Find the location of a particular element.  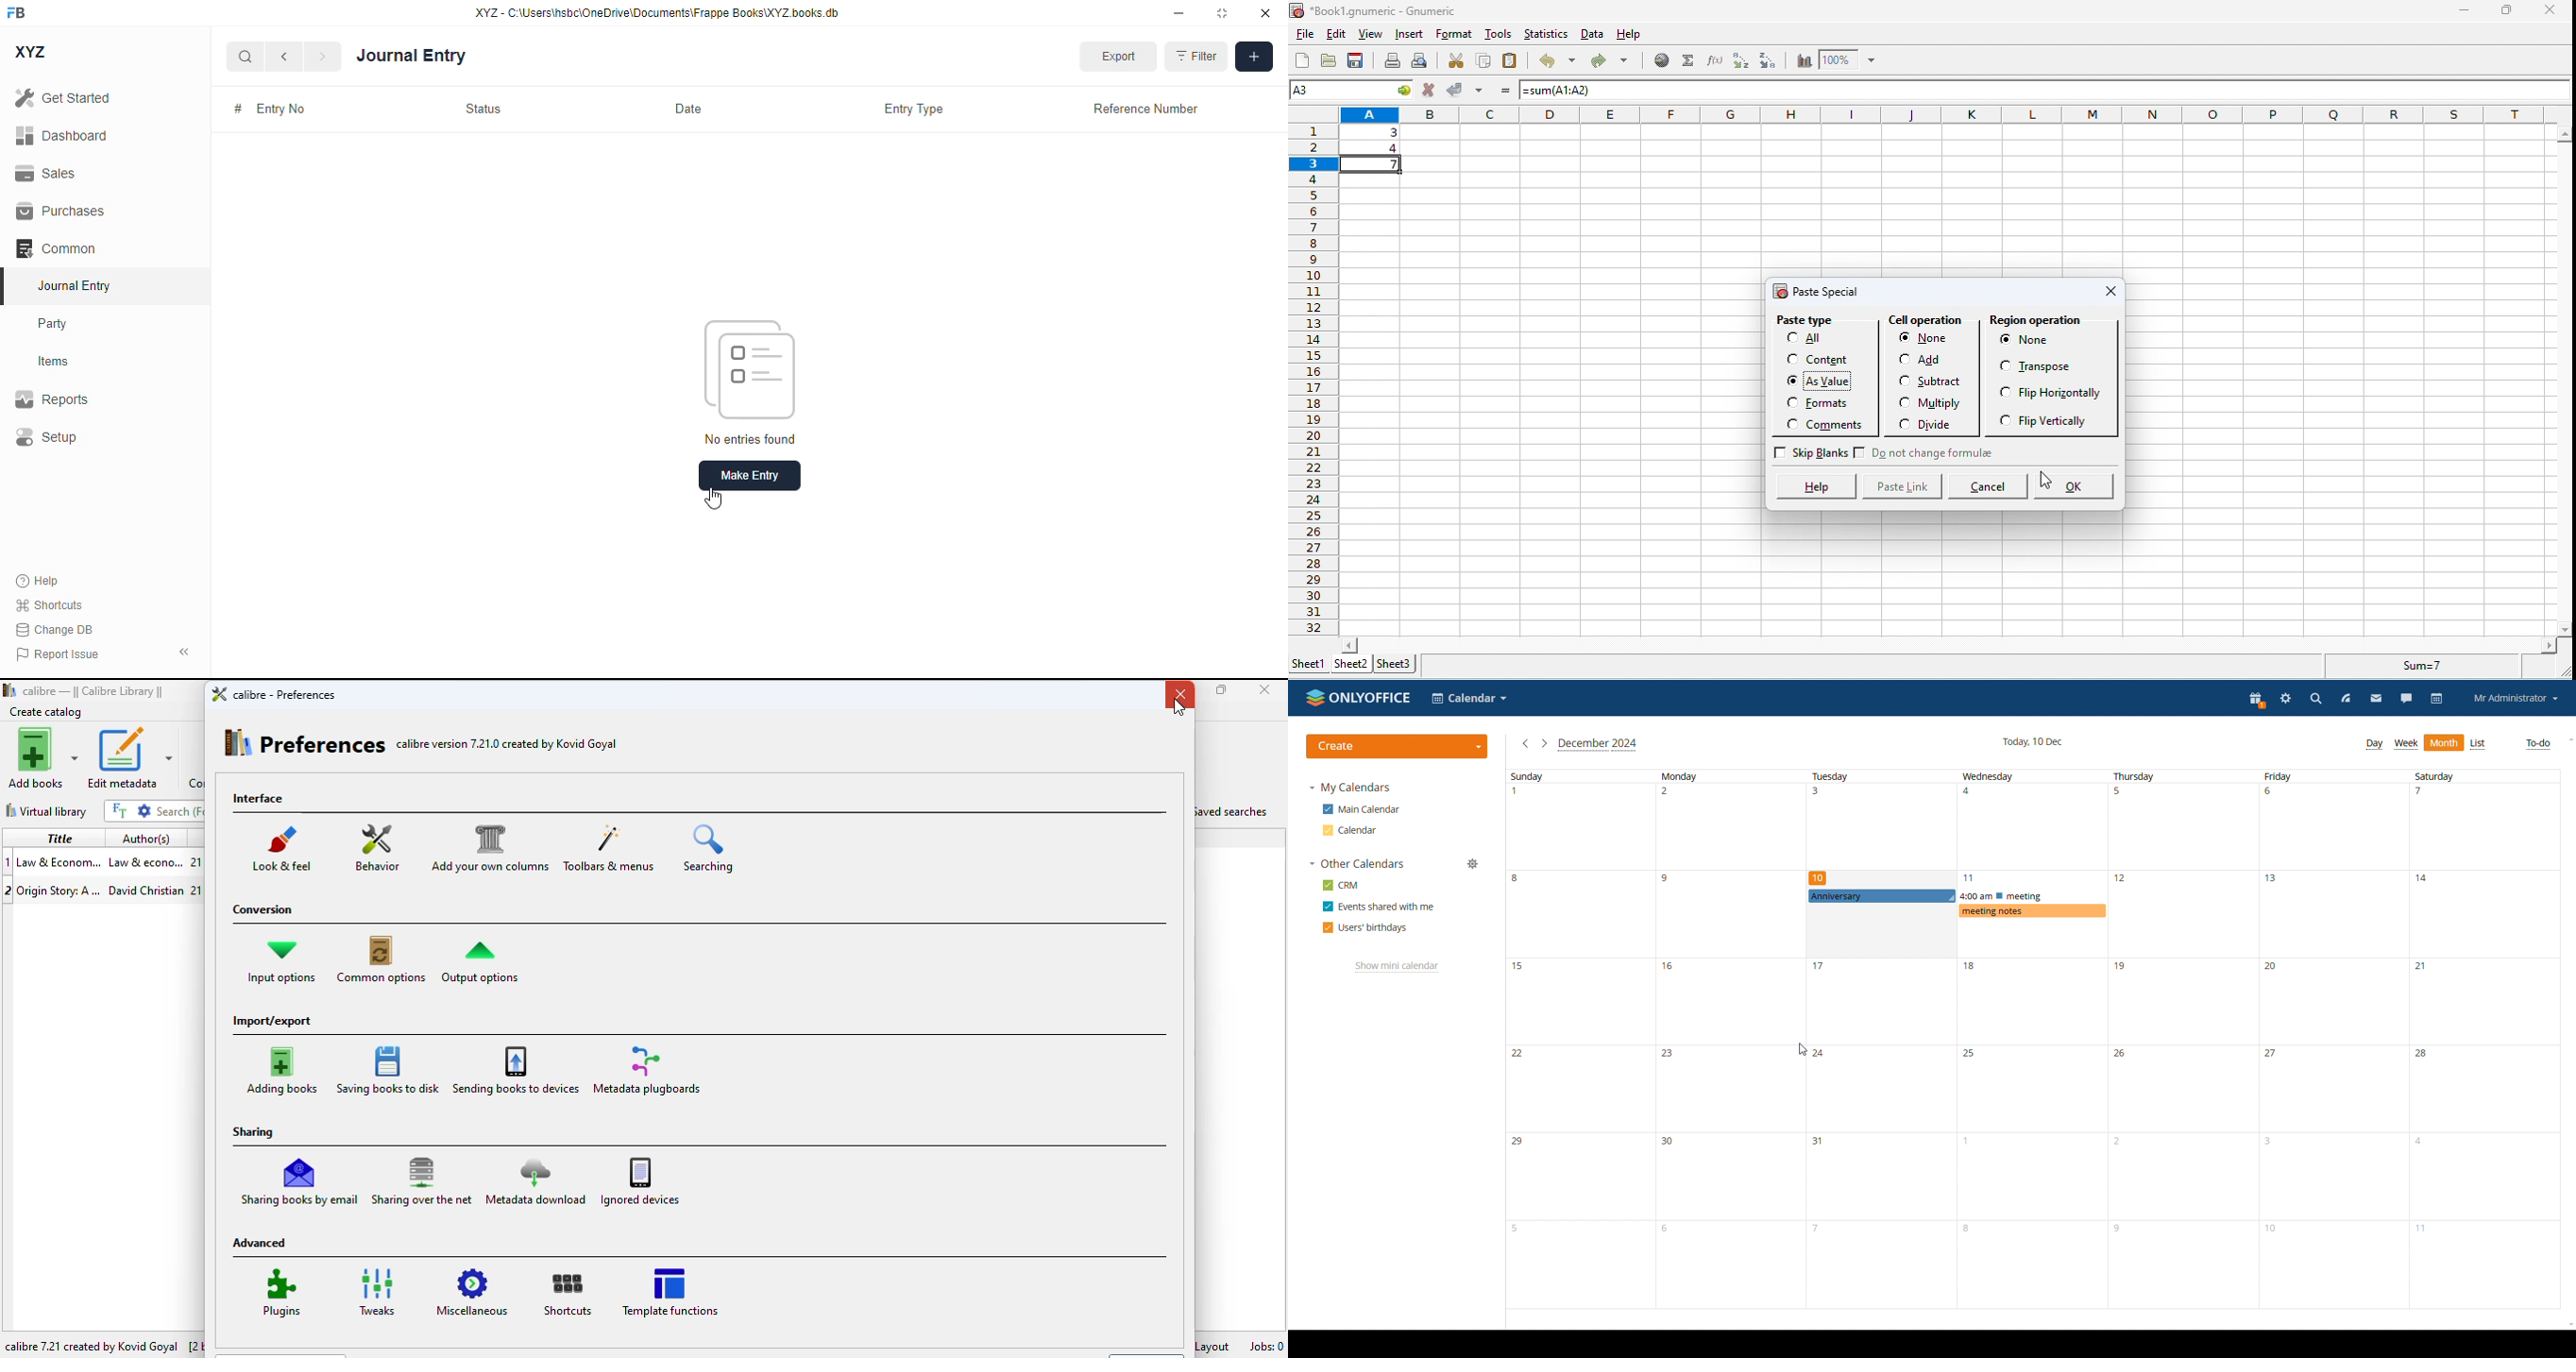

file is located at coordinates (1306, 34).